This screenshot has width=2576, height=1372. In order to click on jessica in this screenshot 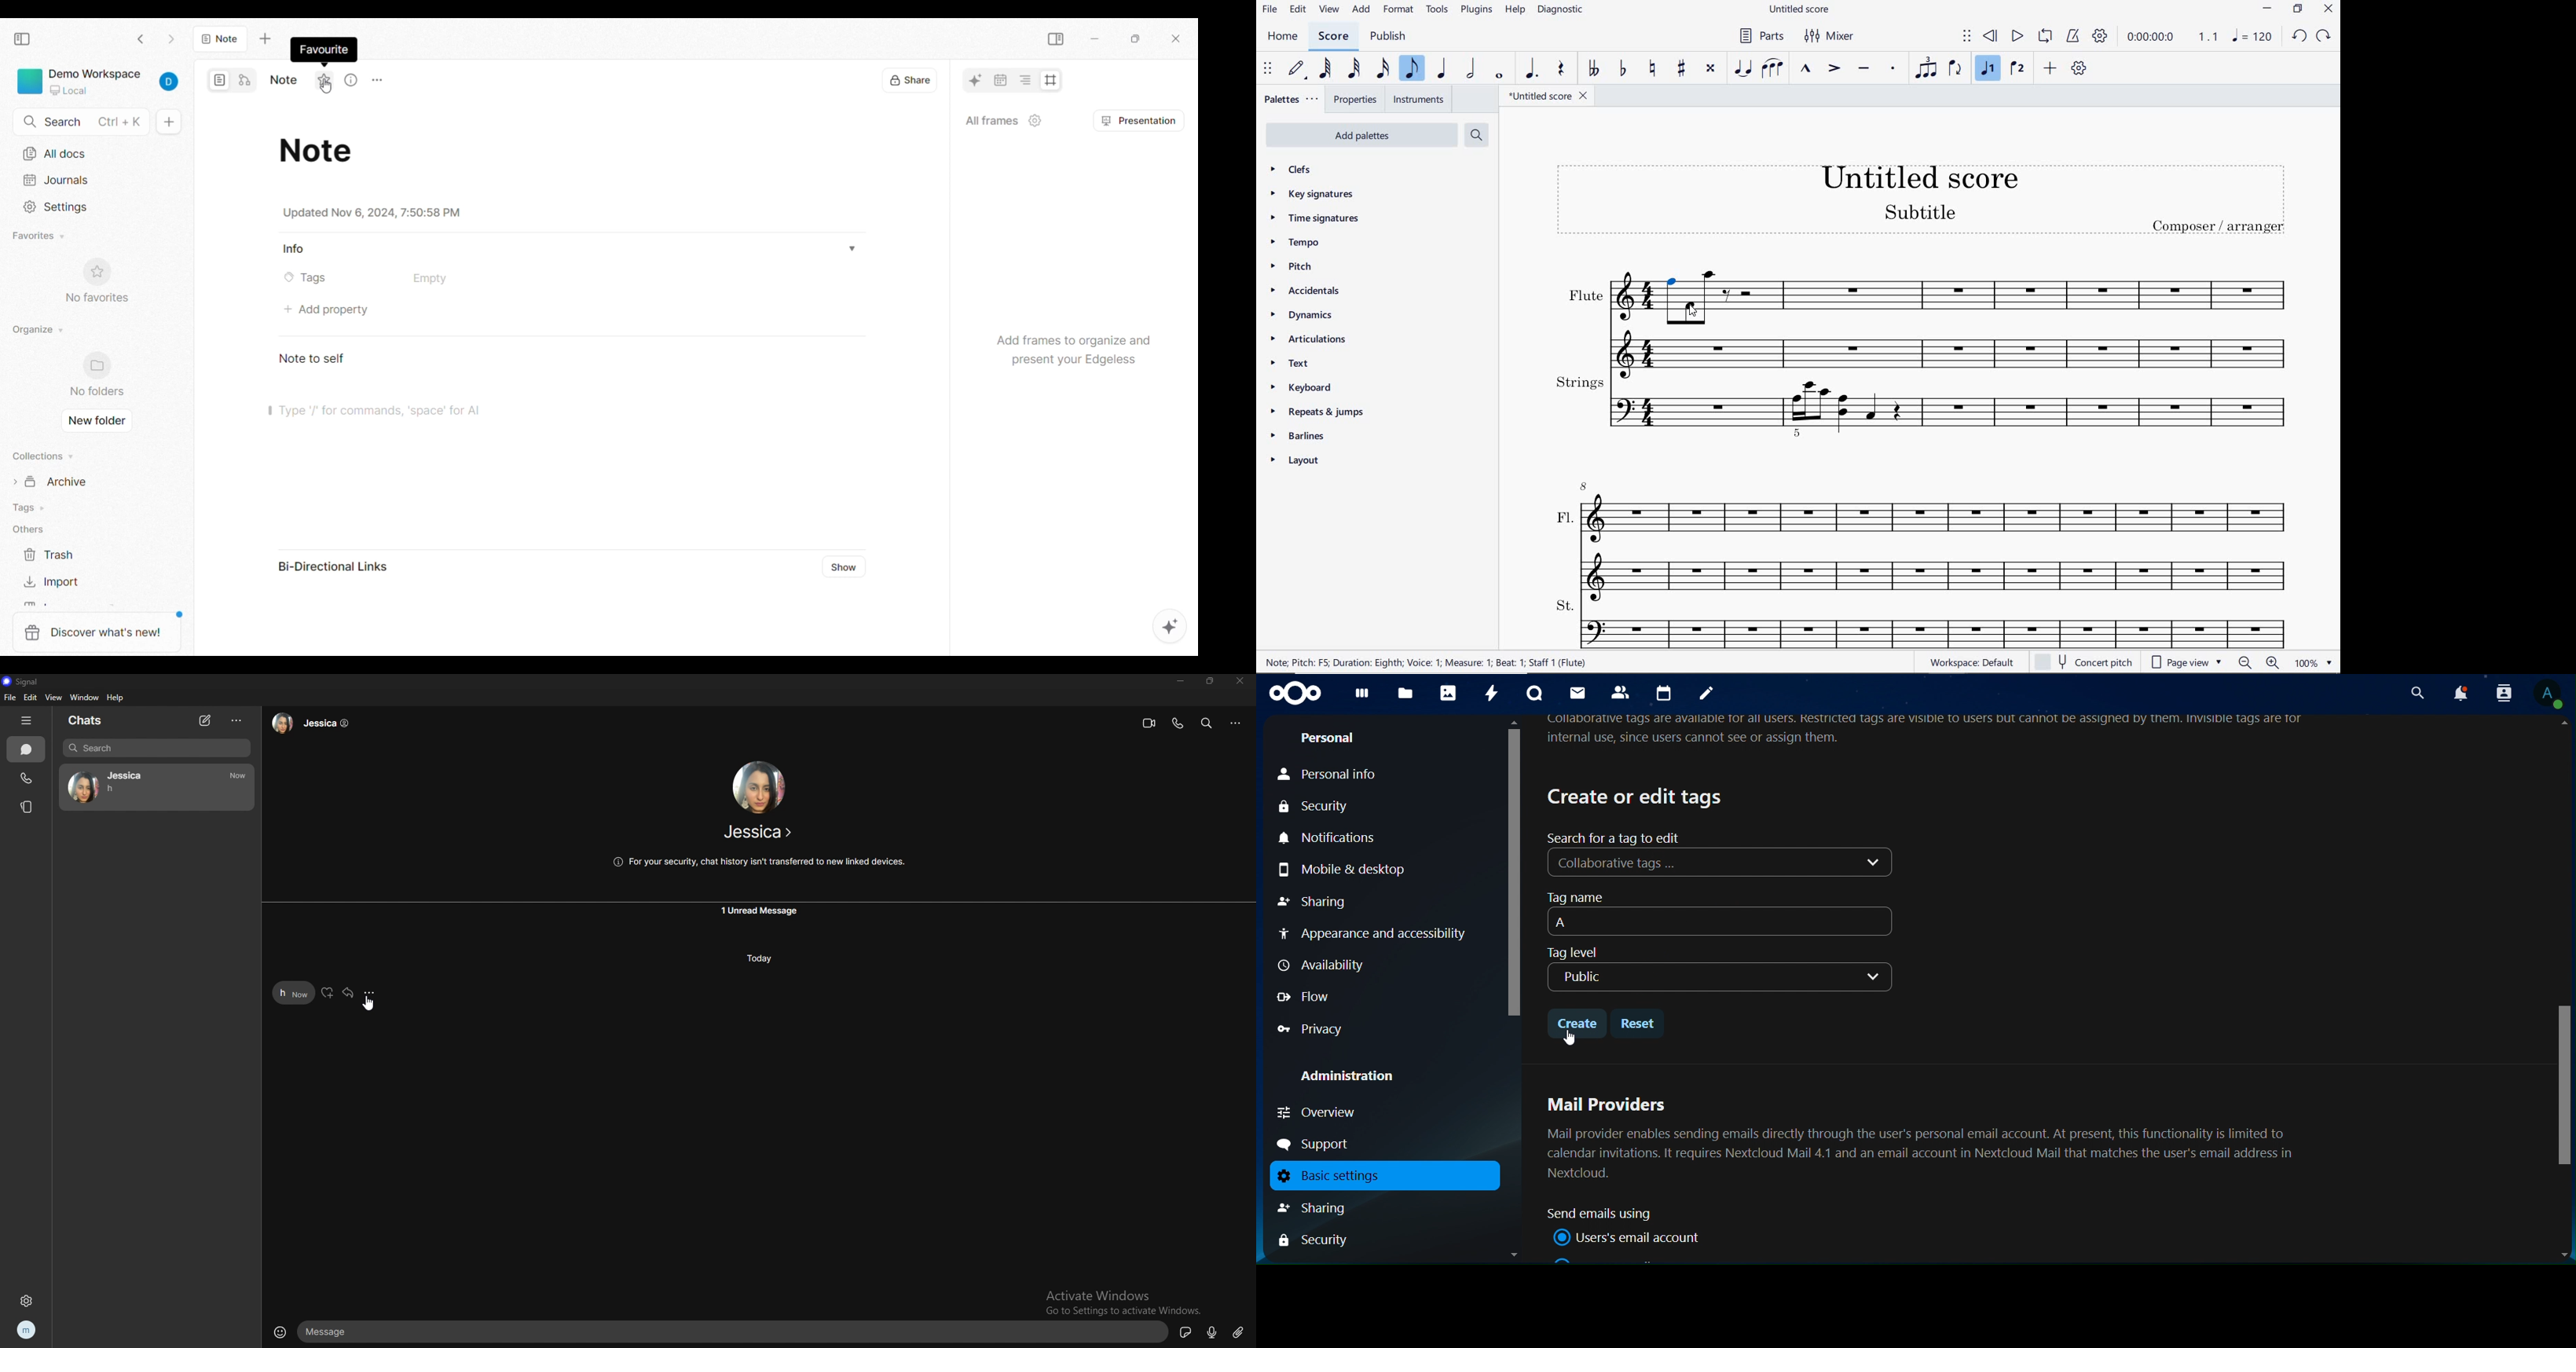, I will do `click(154, 787)`.